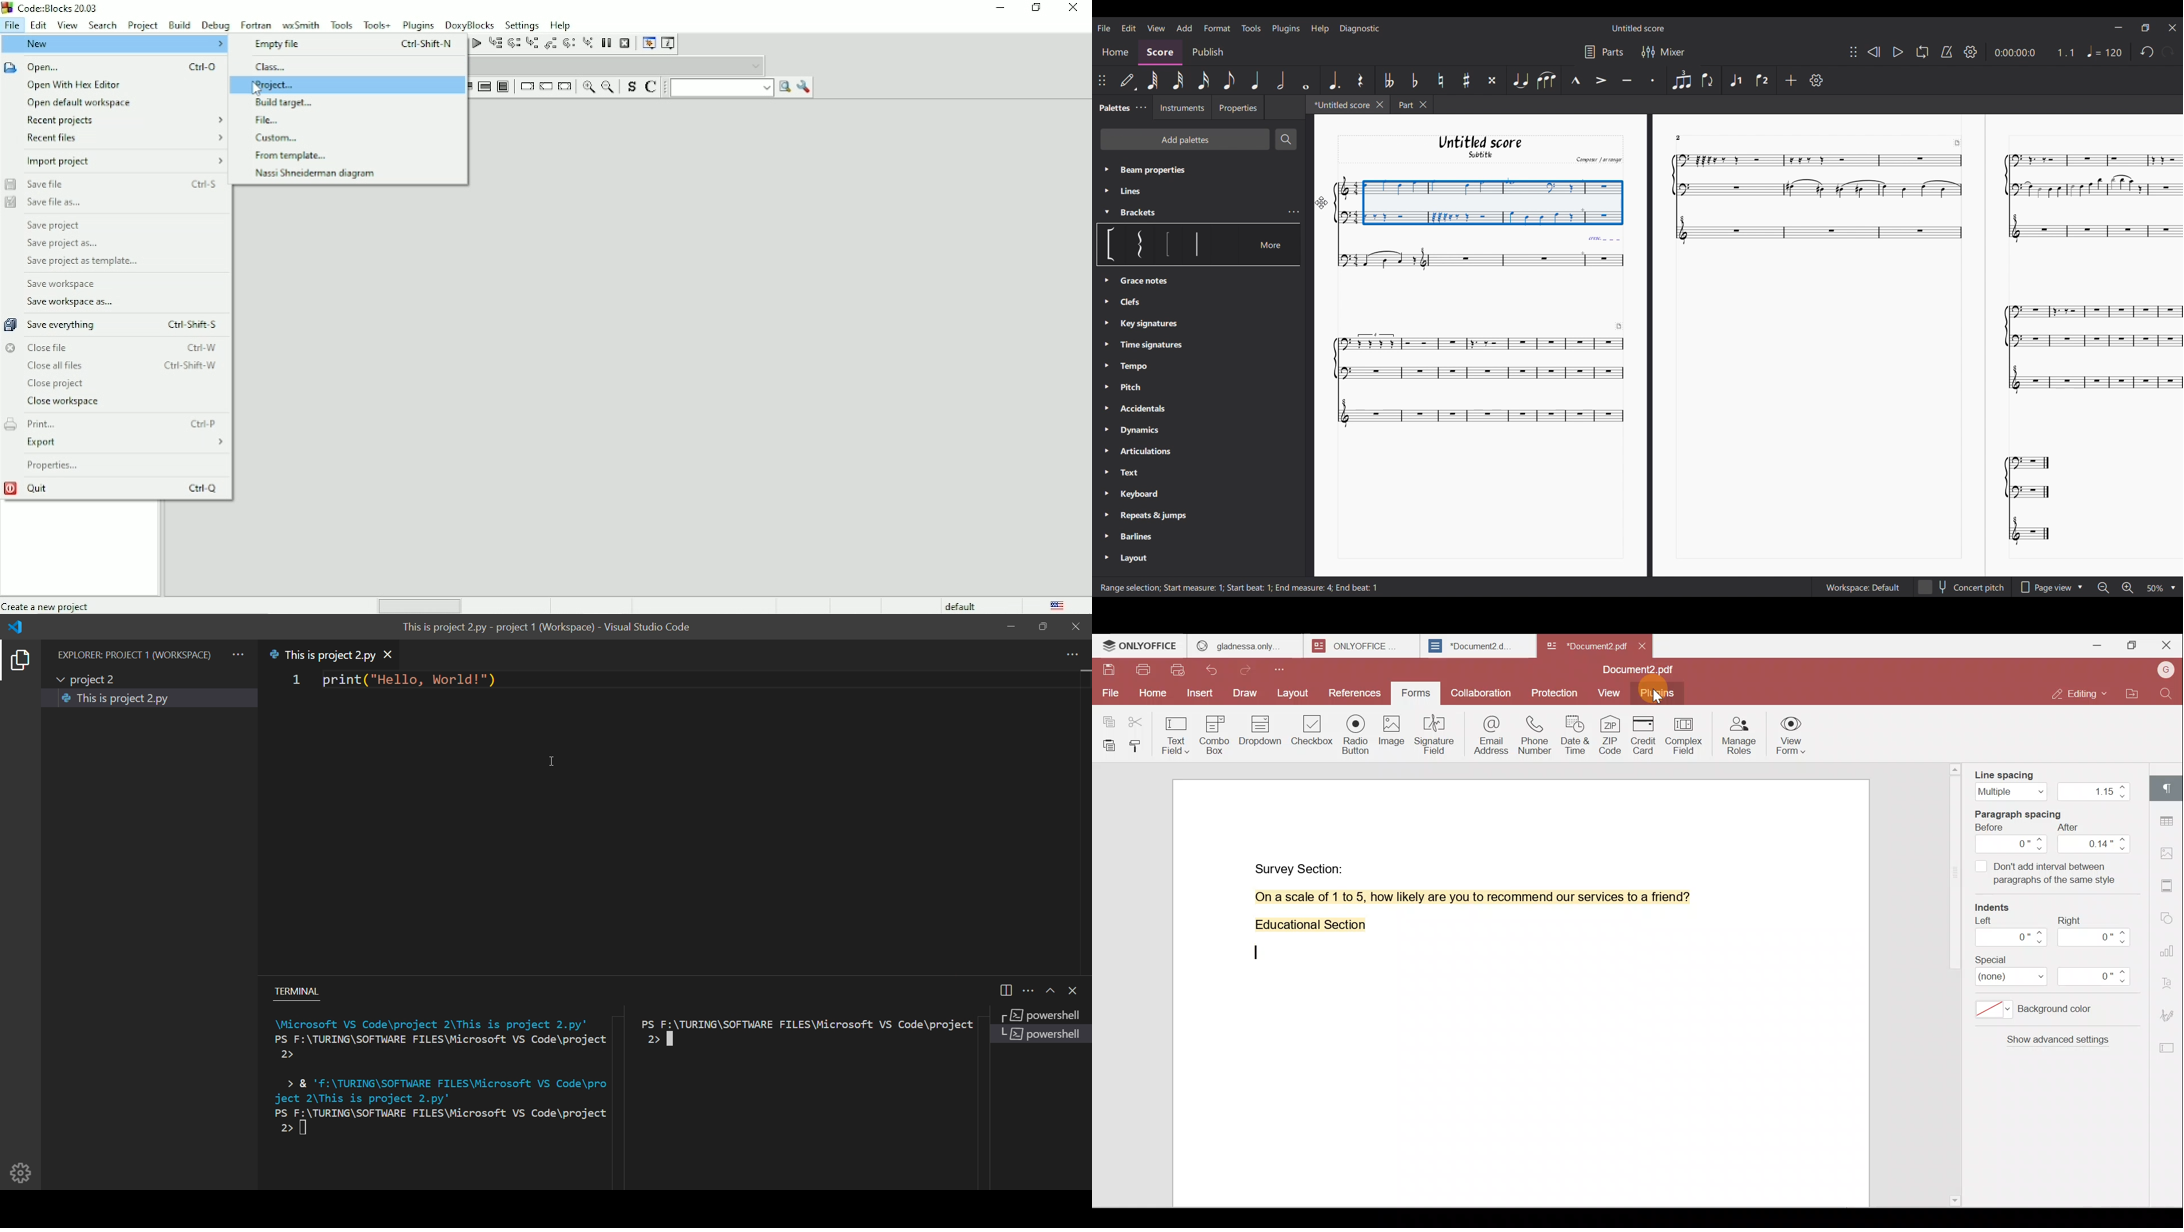 The image size is (2184, 1232). What do you see at coordinates (1791, 80) in the screenshot?
I see `Add` at bounding box center [1791, 80].